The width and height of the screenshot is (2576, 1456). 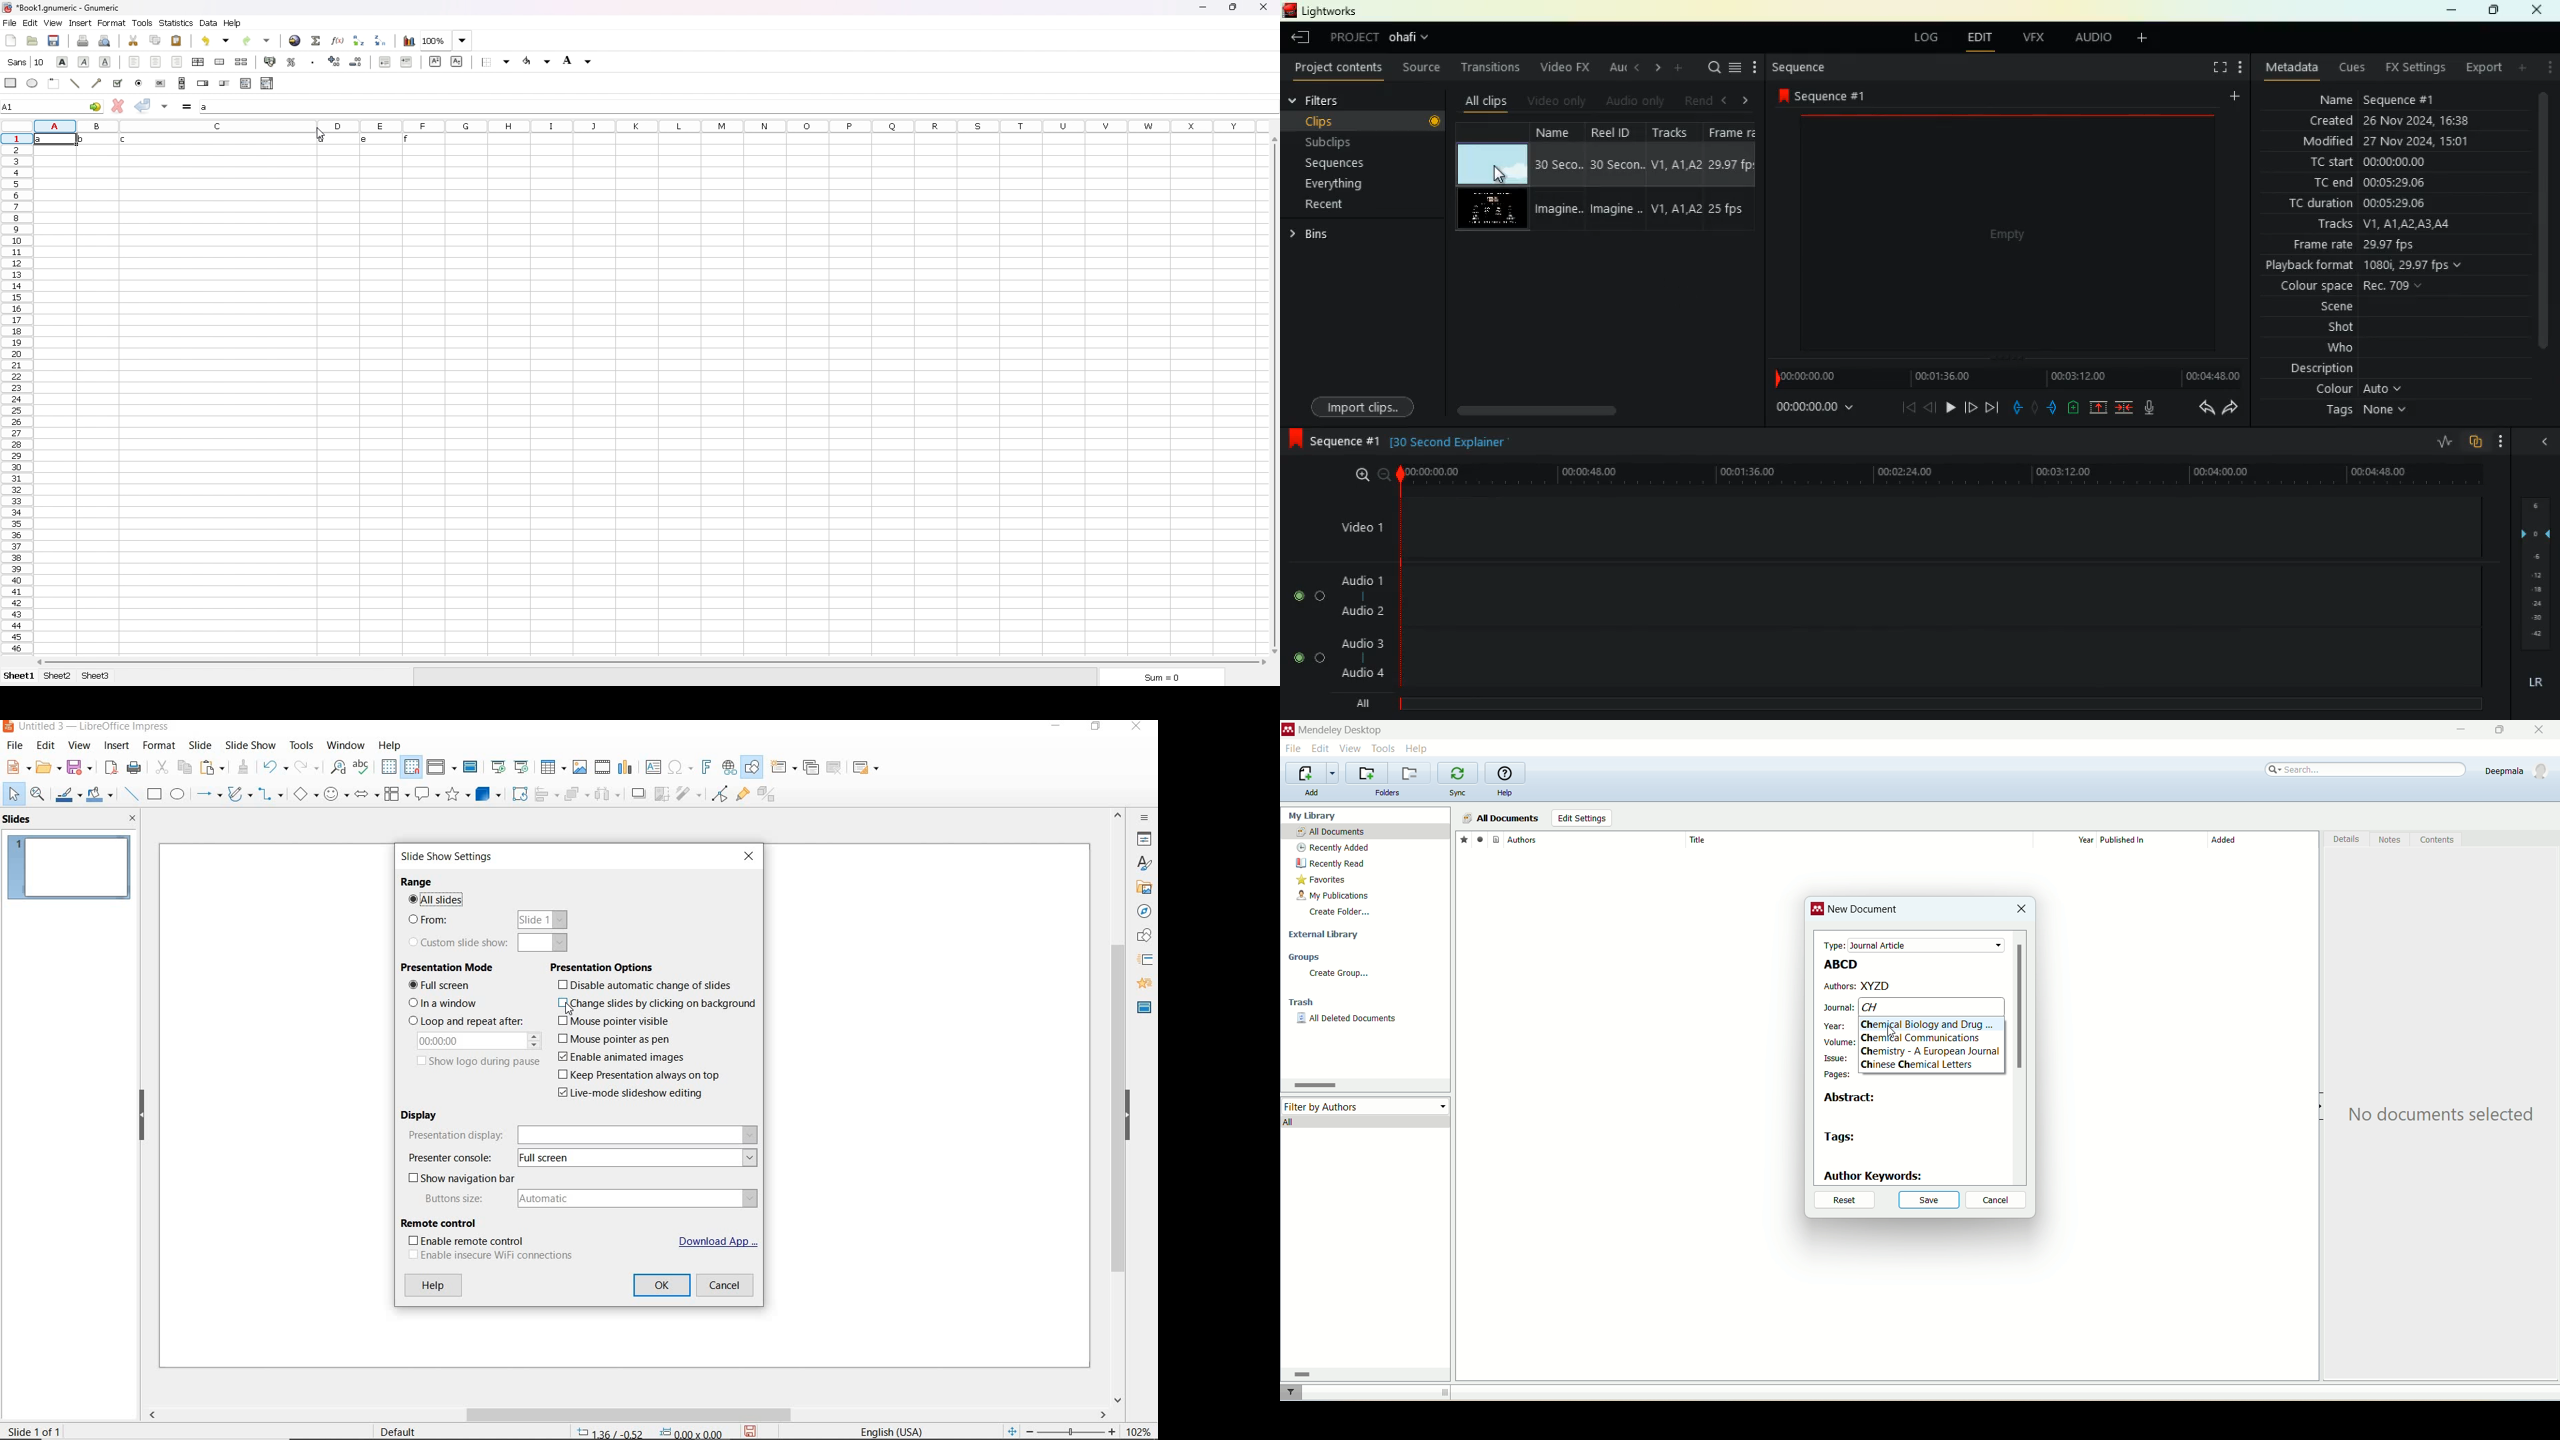 I want to click on close, so click(x=1263, y=7).